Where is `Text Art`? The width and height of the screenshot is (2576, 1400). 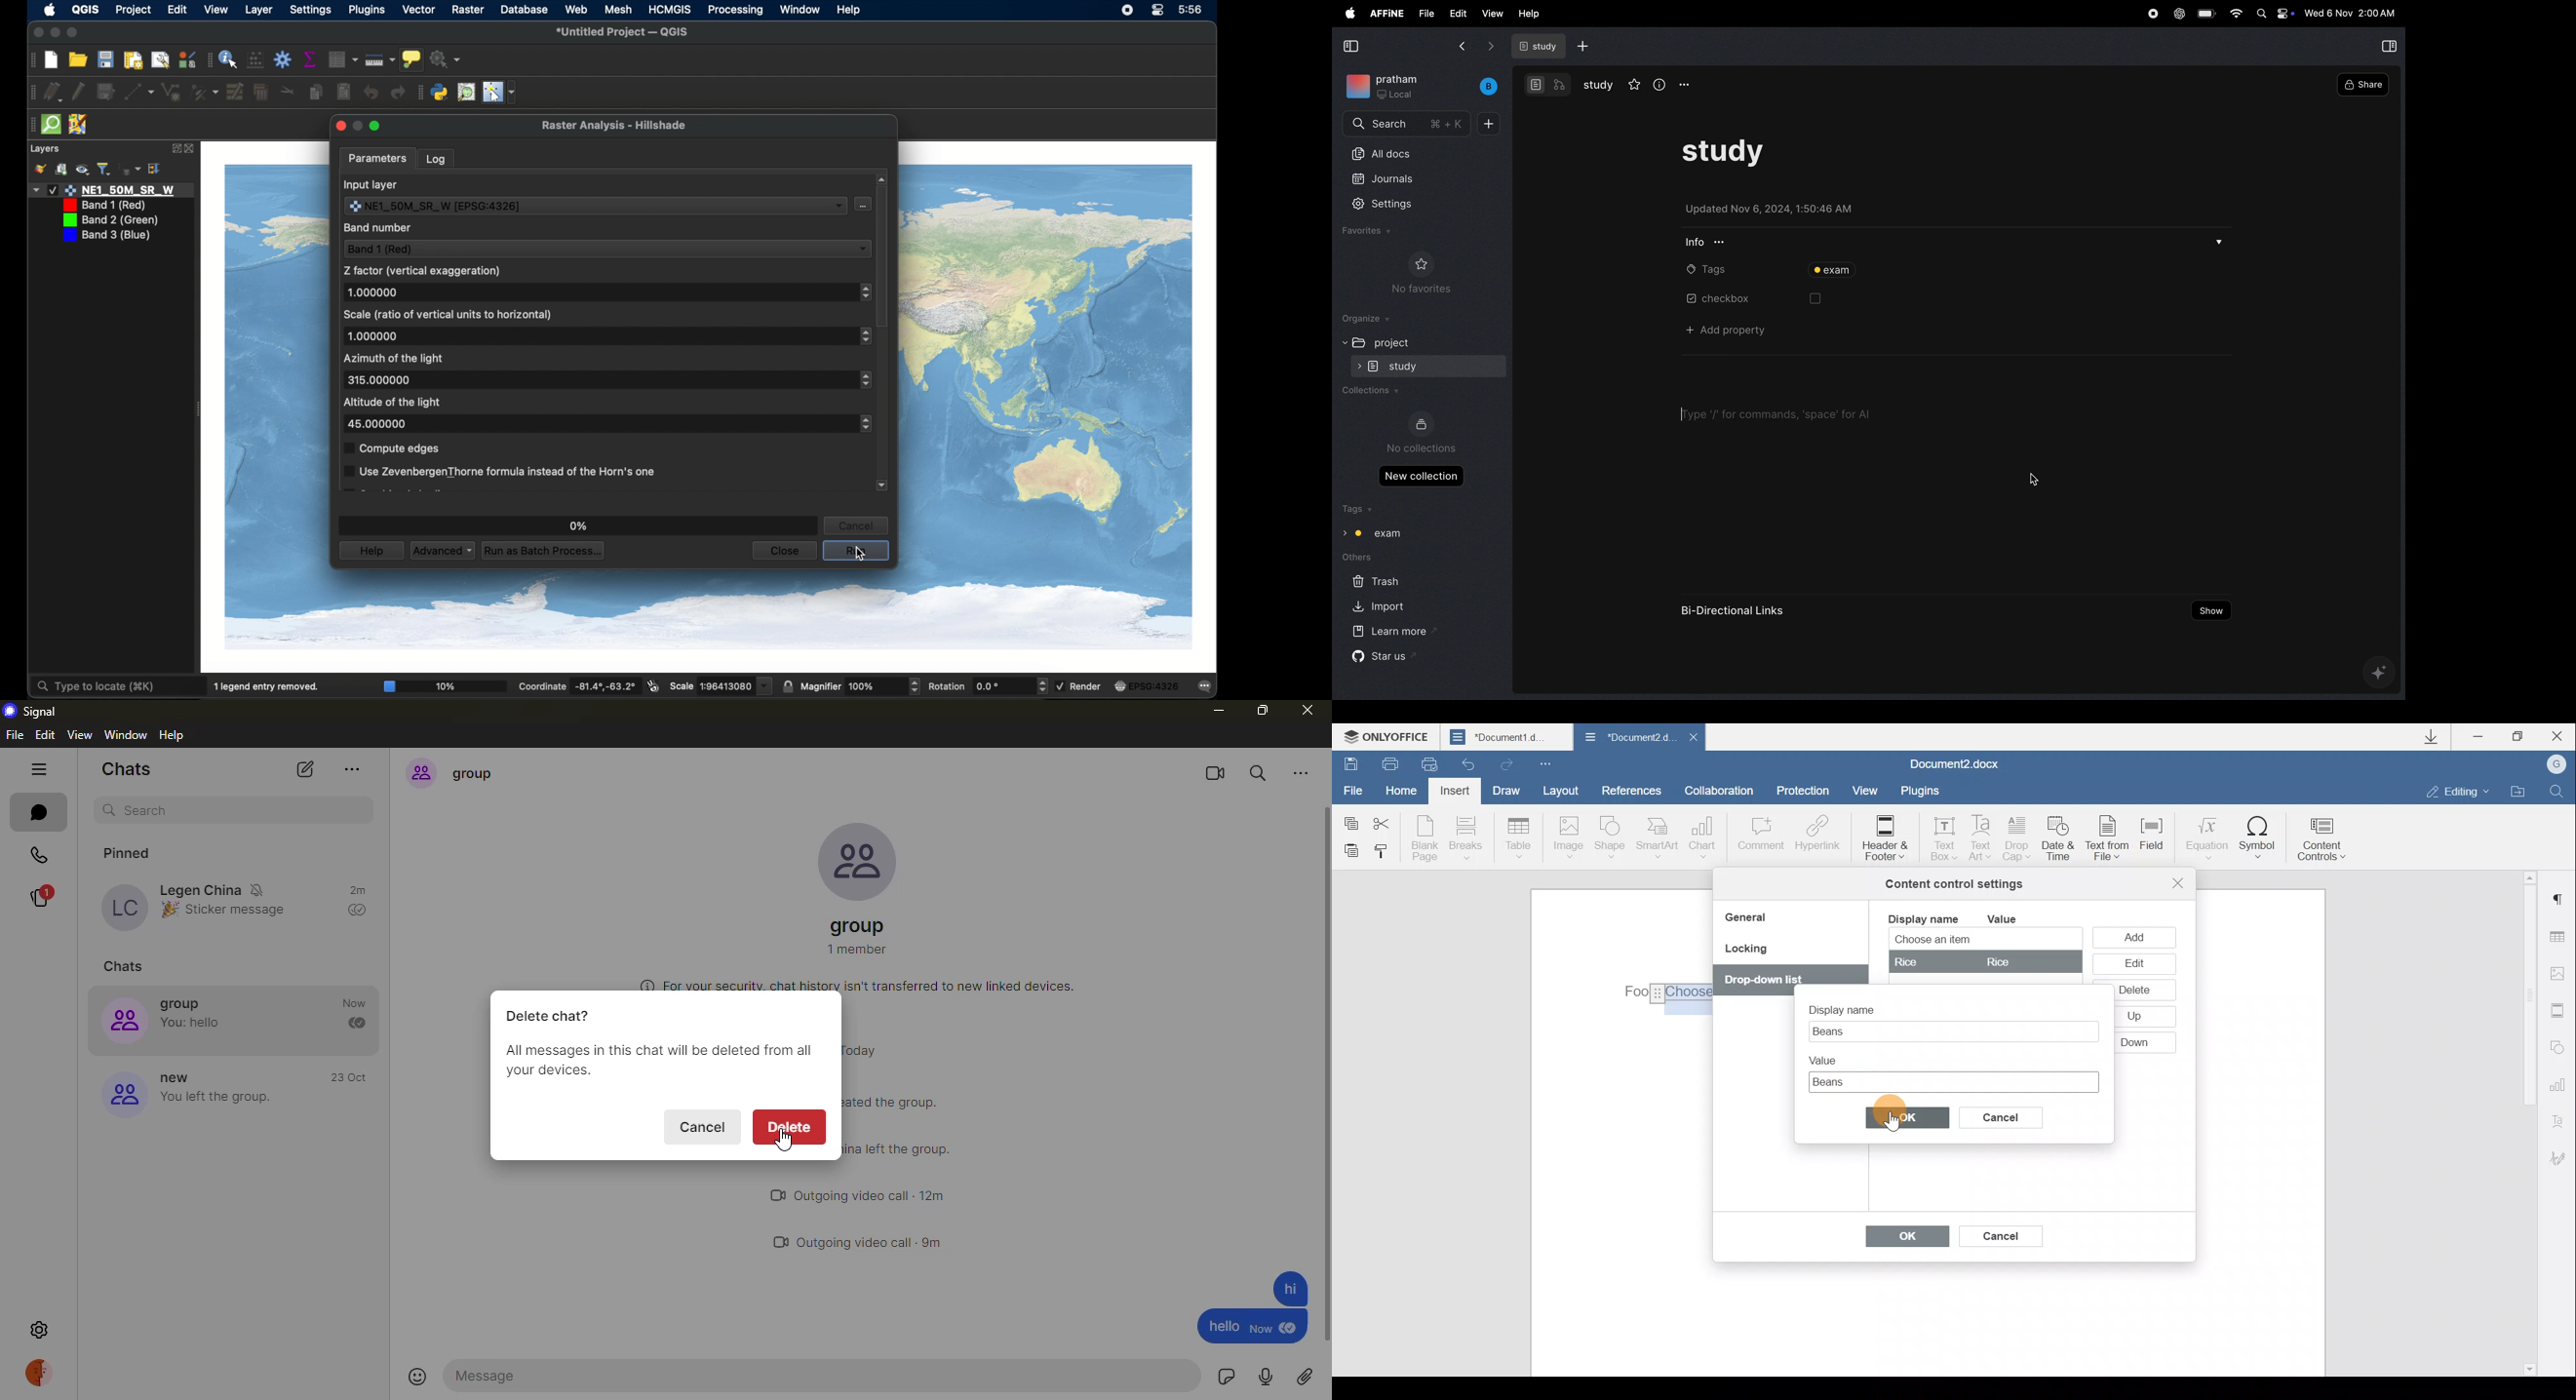 Text Art is located at coordinates (1982, 839).